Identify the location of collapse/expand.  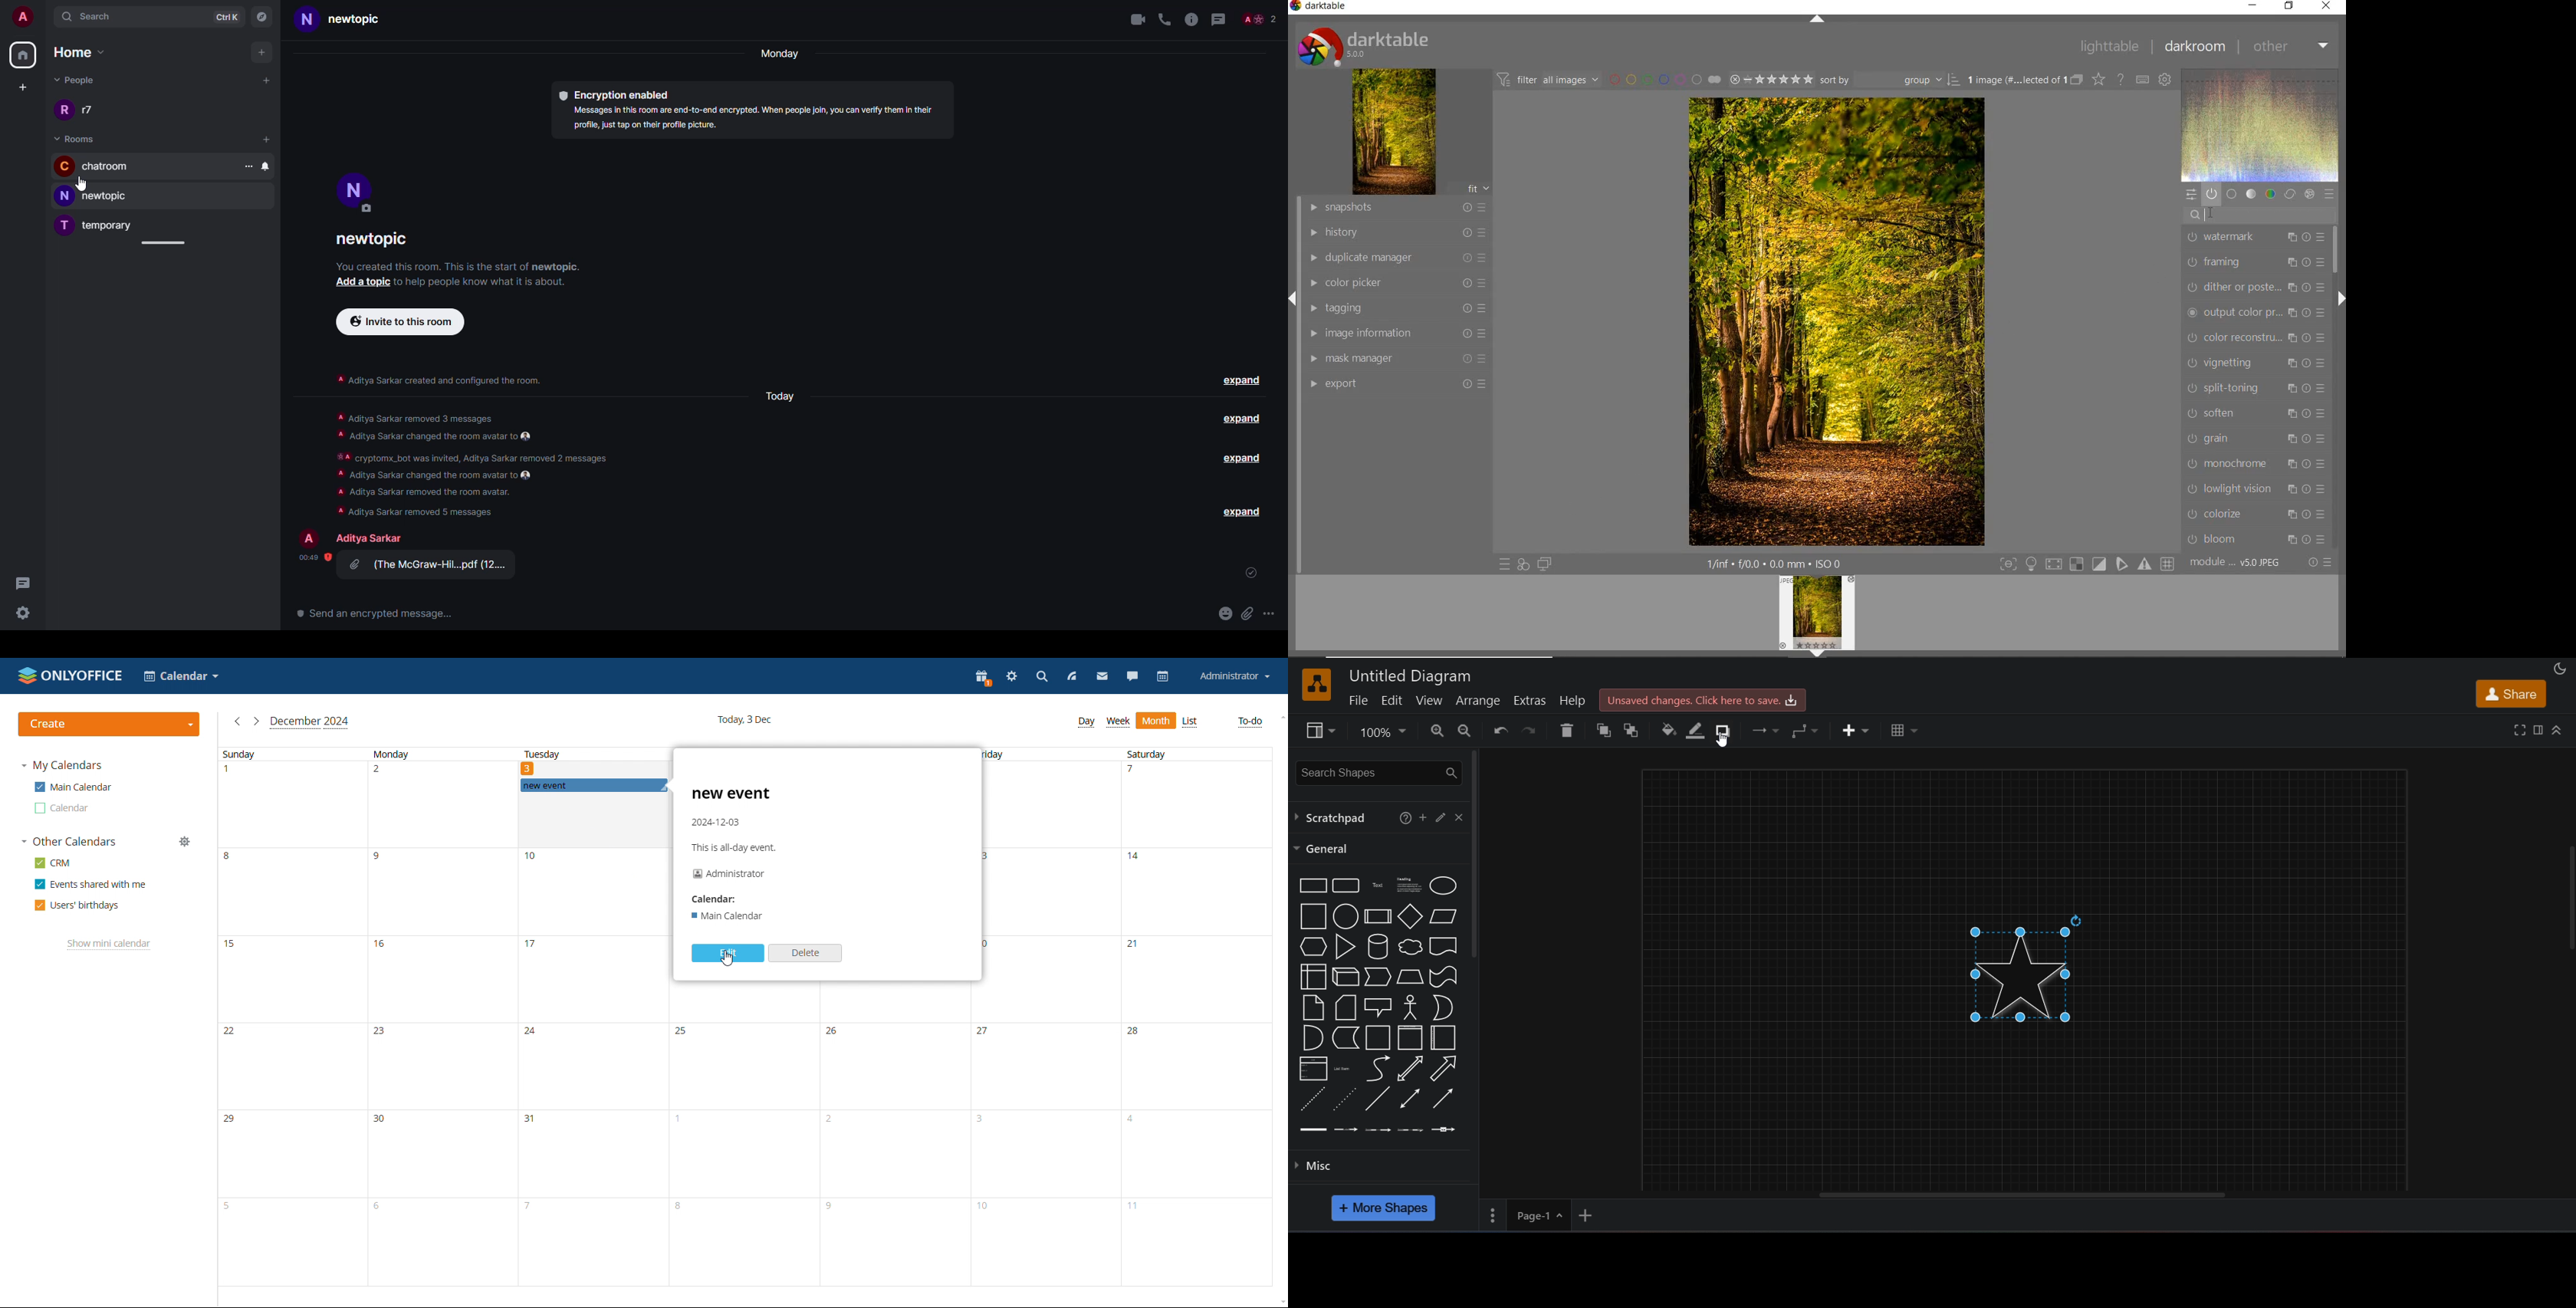
(2560, 730).